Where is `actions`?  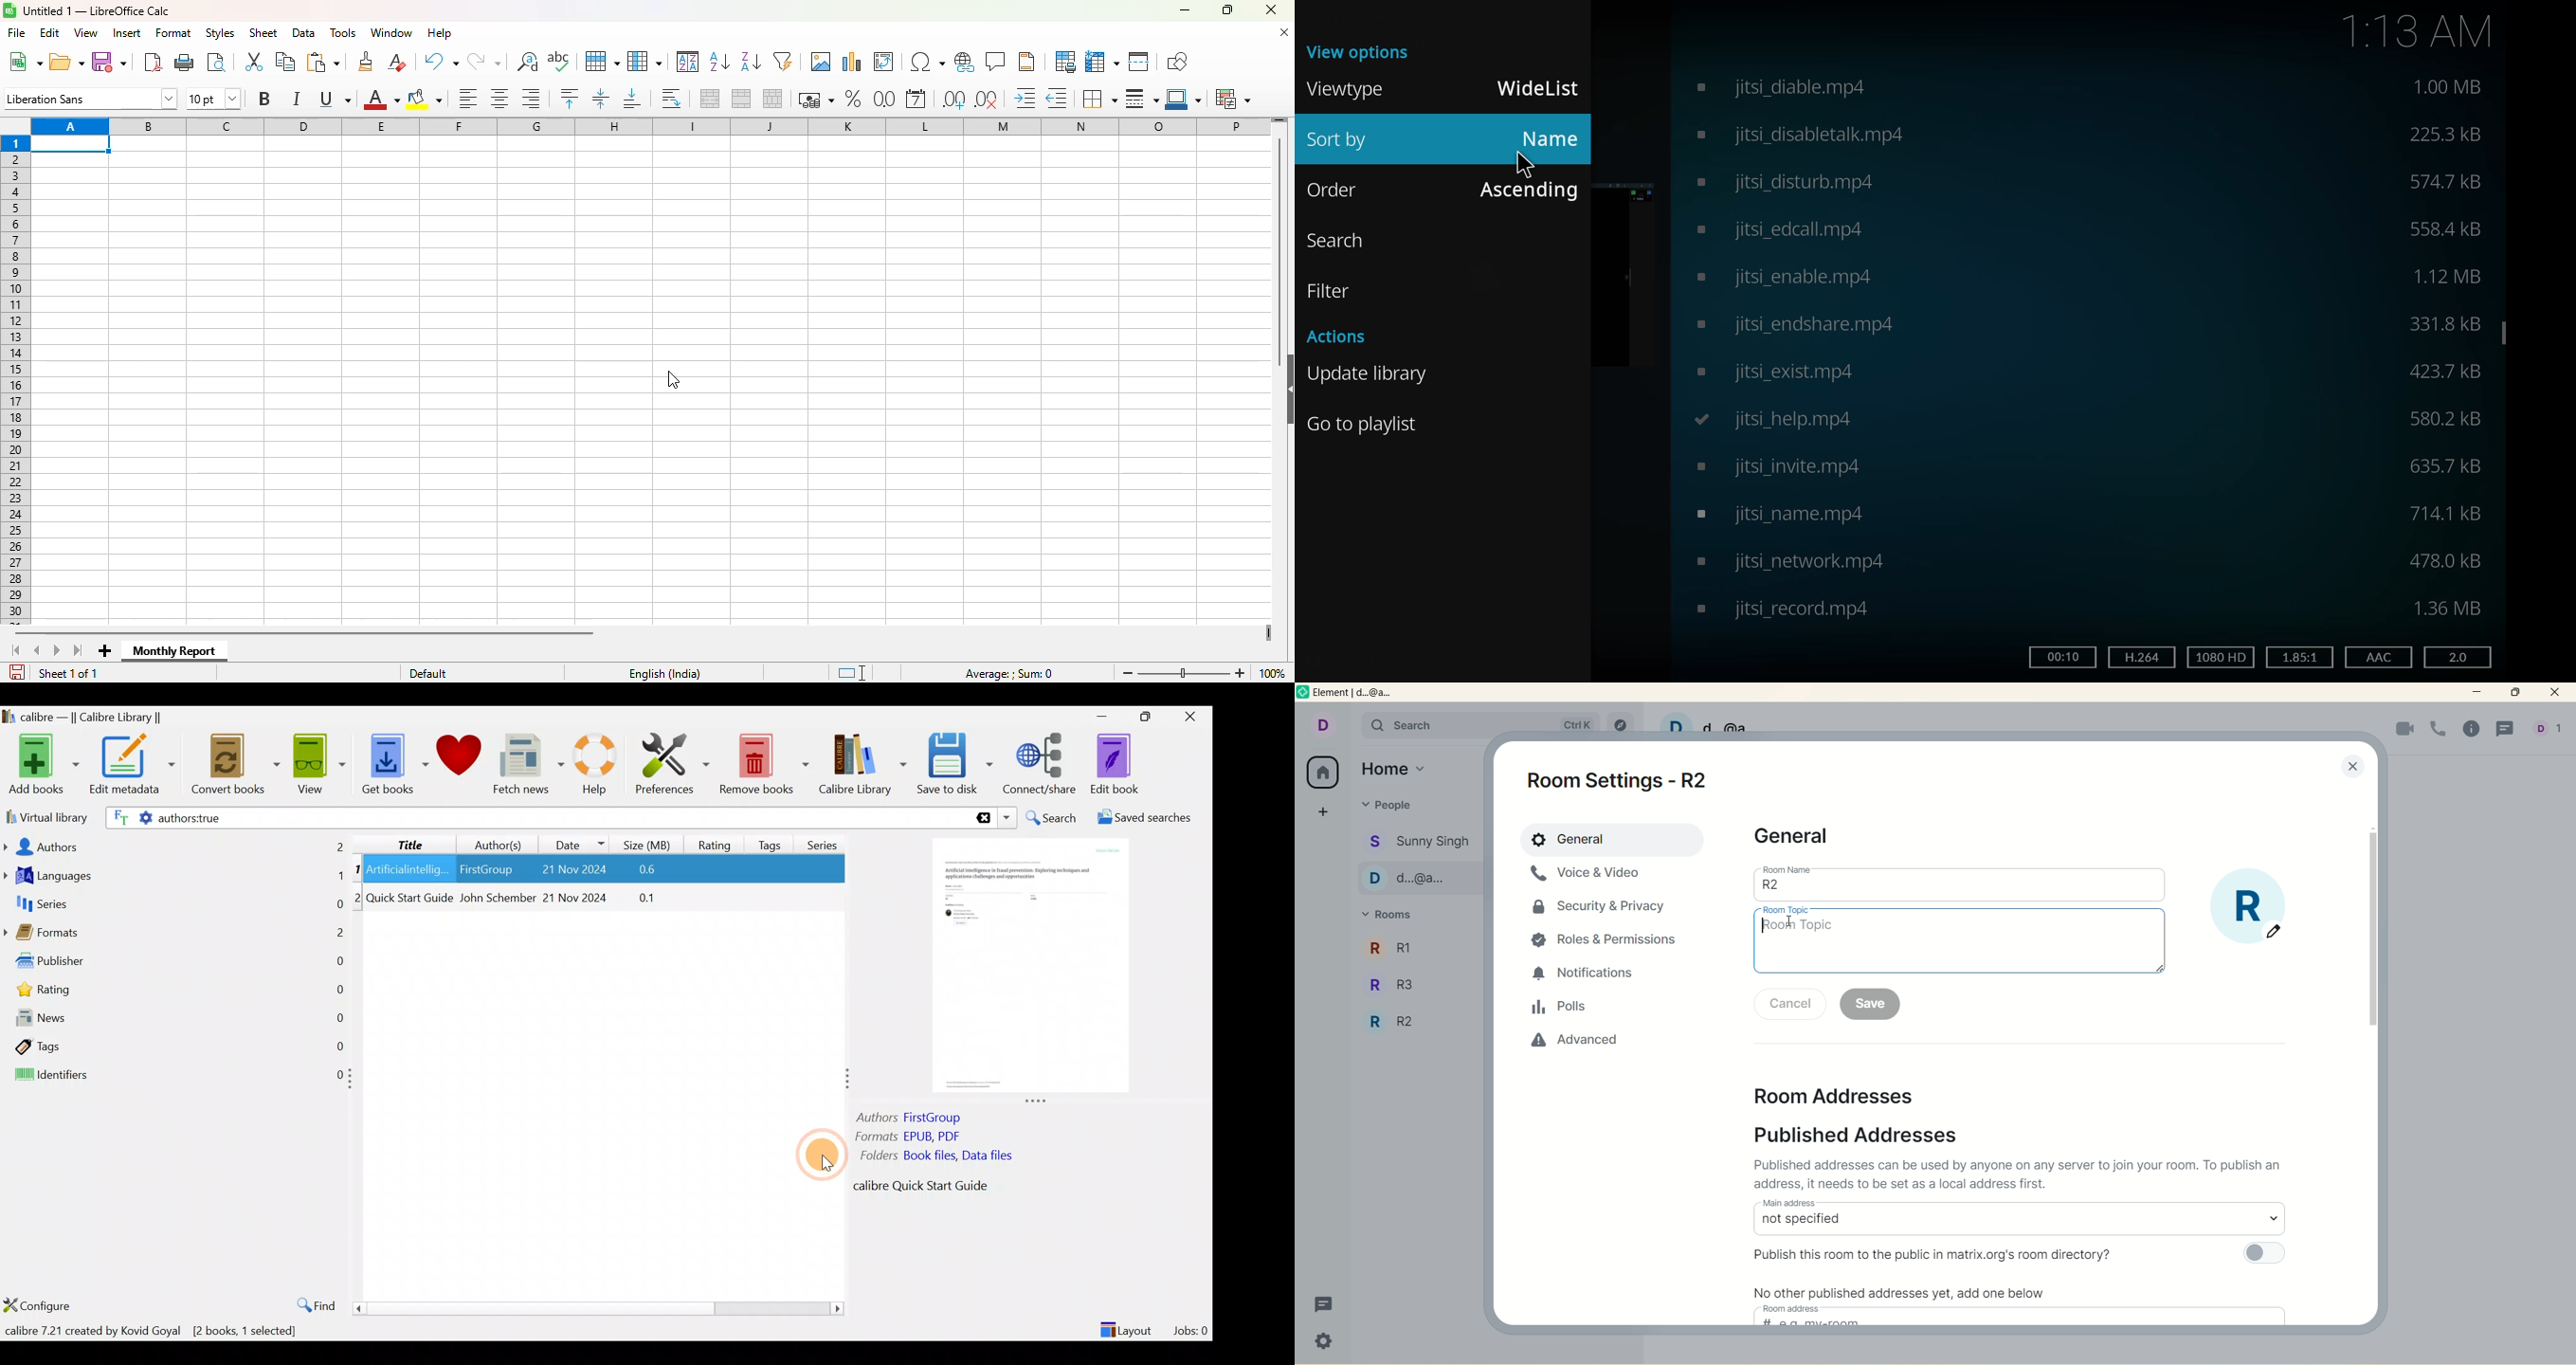 actions is located at coordinates (1345, 338).